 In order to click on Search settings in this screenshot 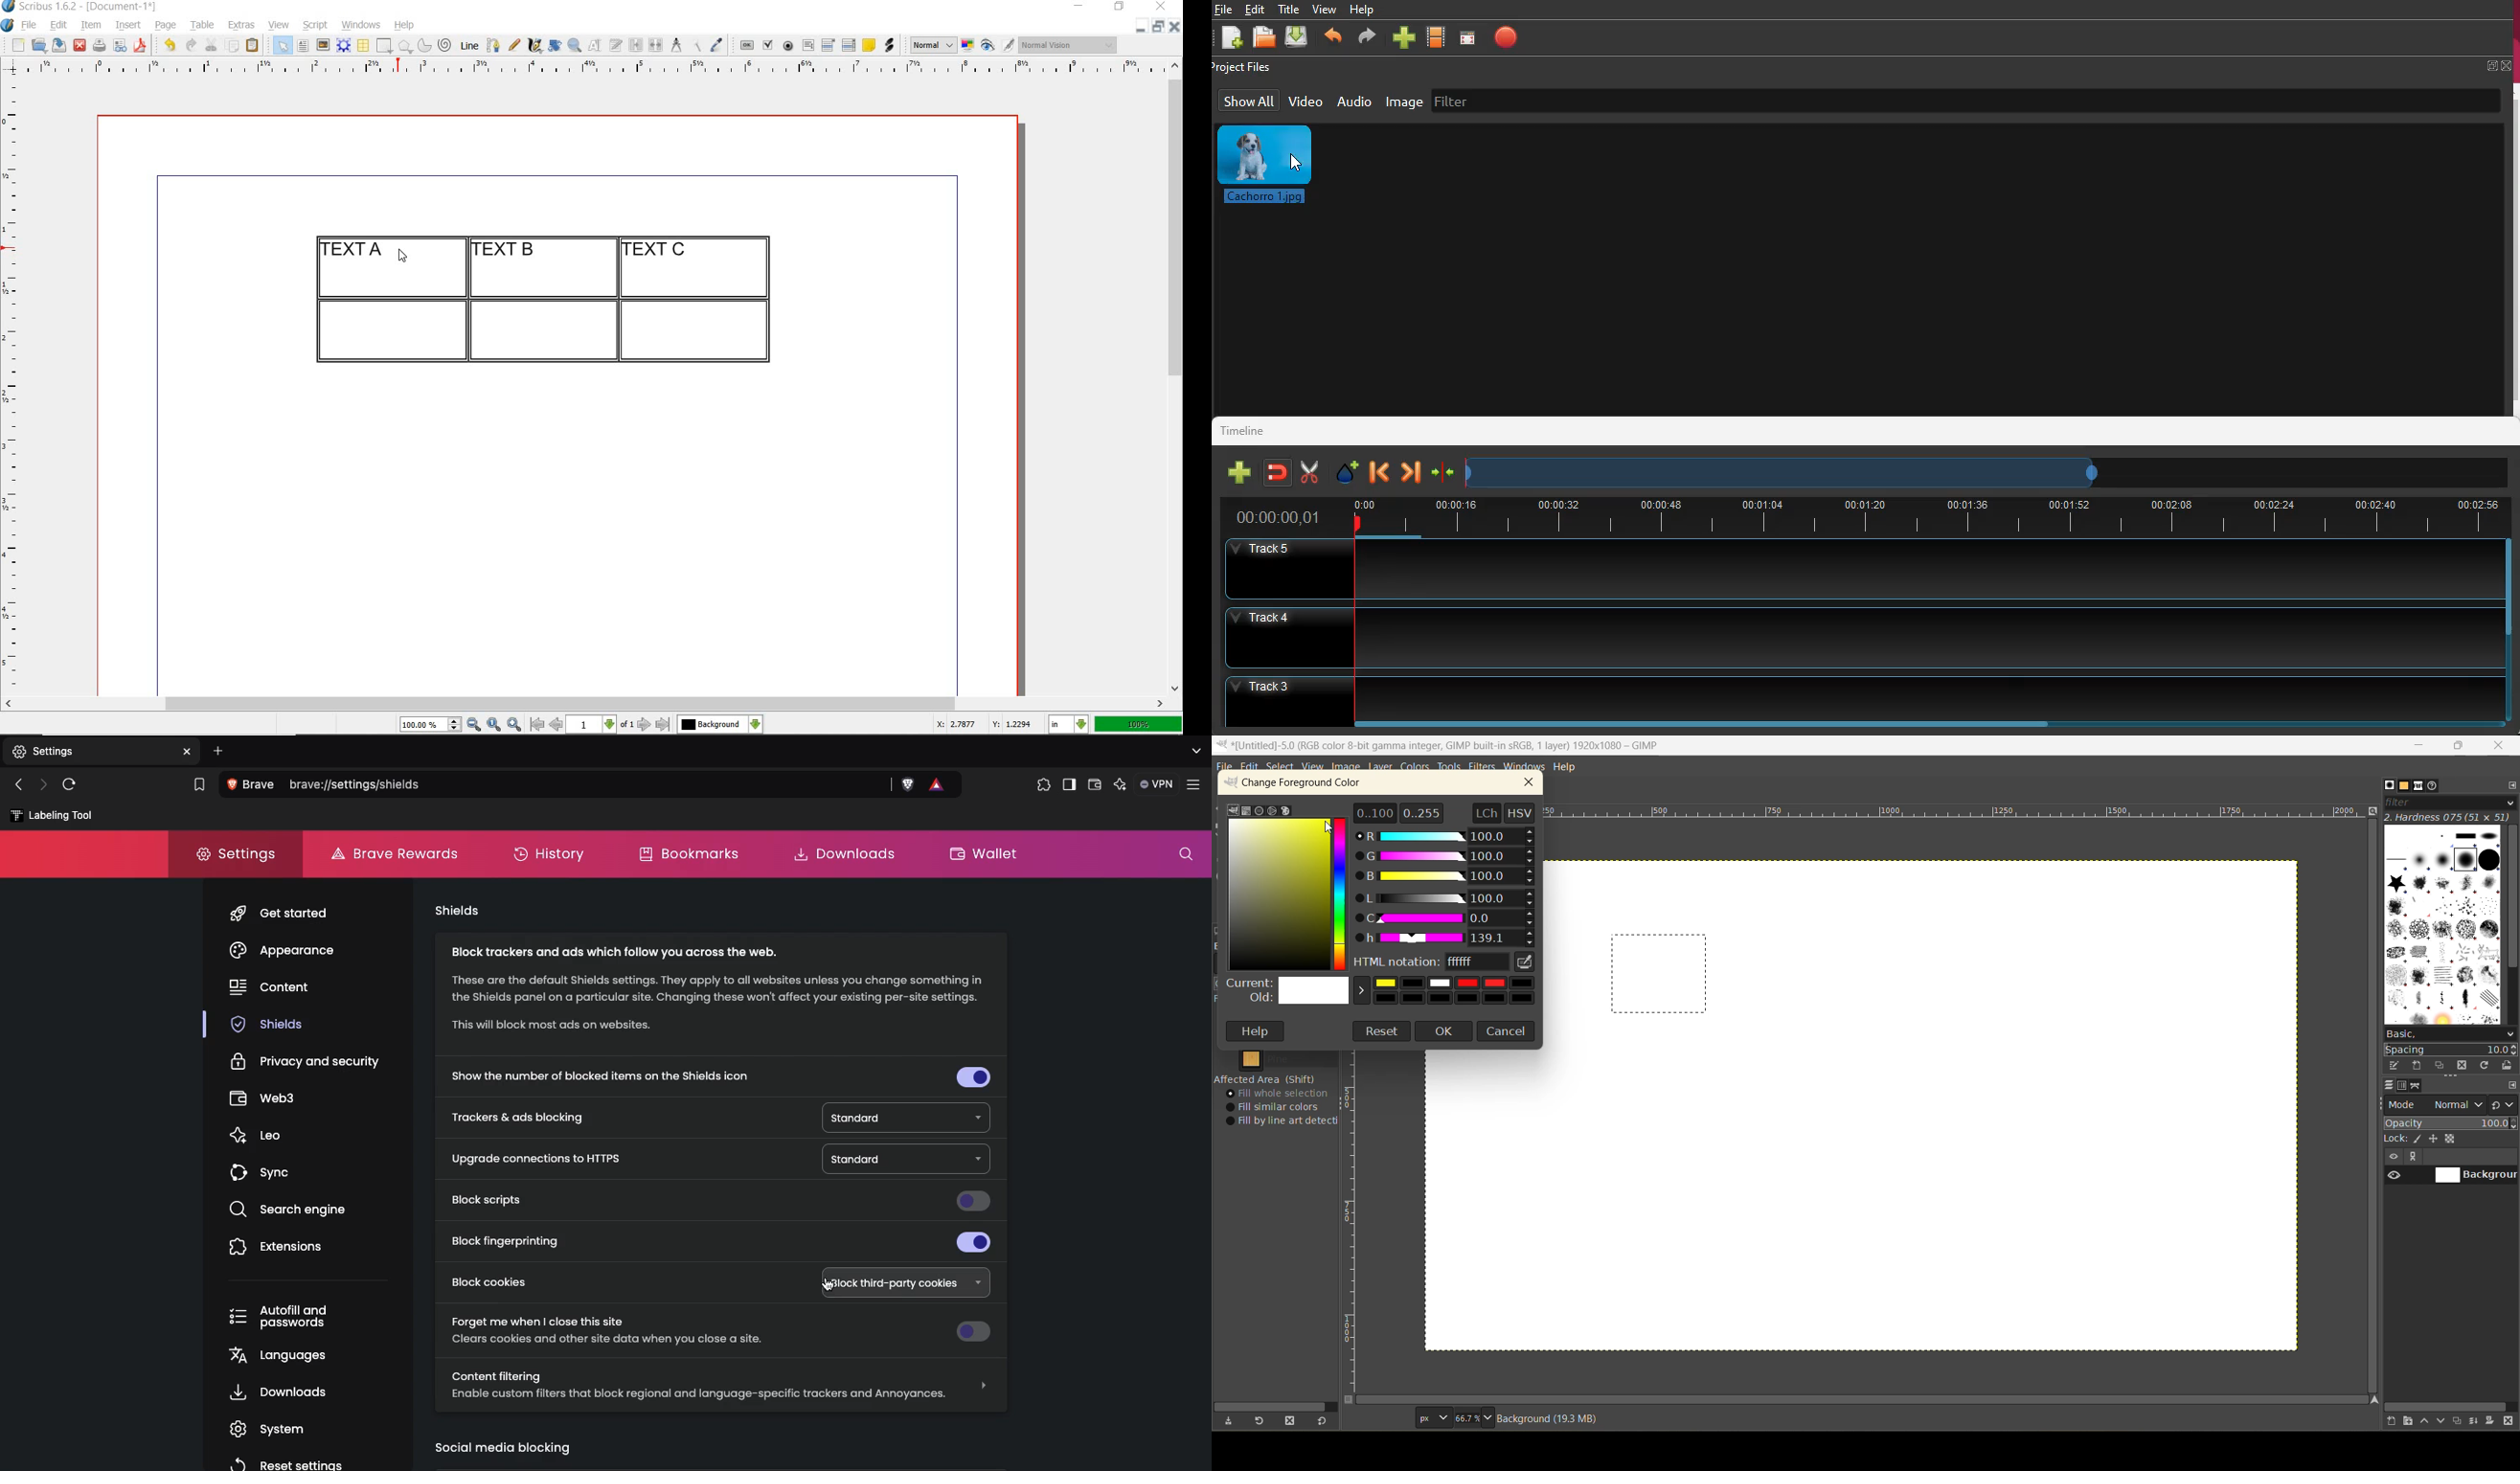, I will do `click(1185, 852)`.